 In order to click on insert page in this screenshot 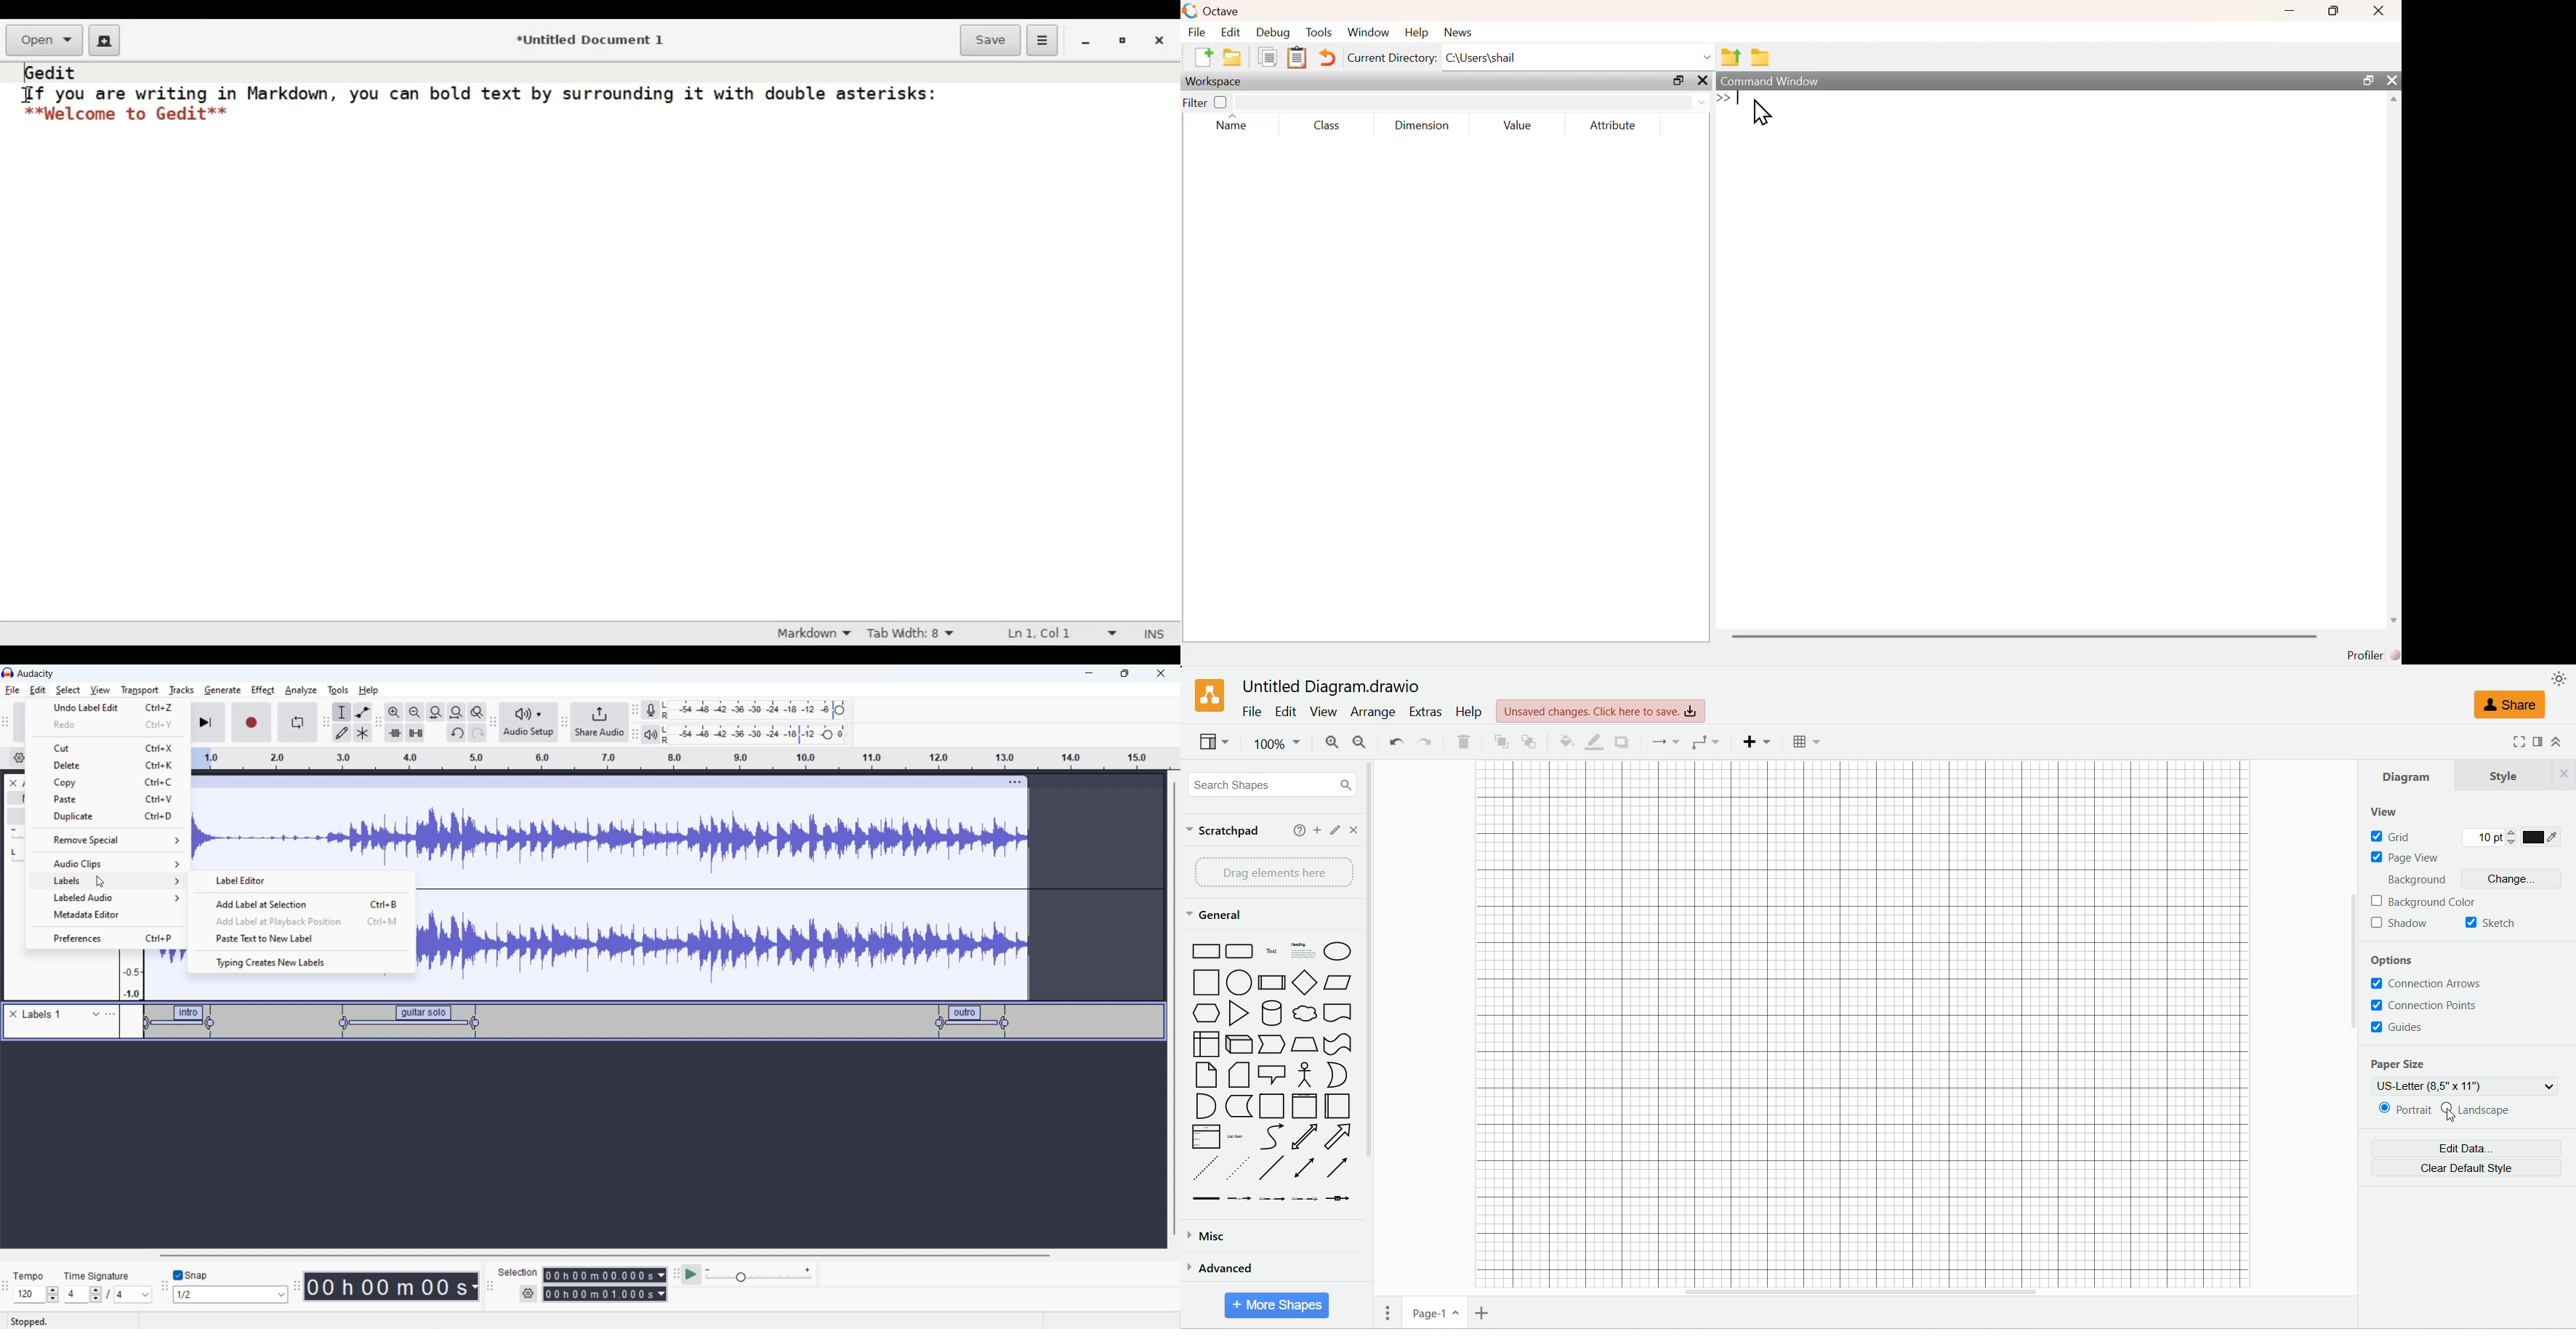, I will do `click(1481, 1314)`.